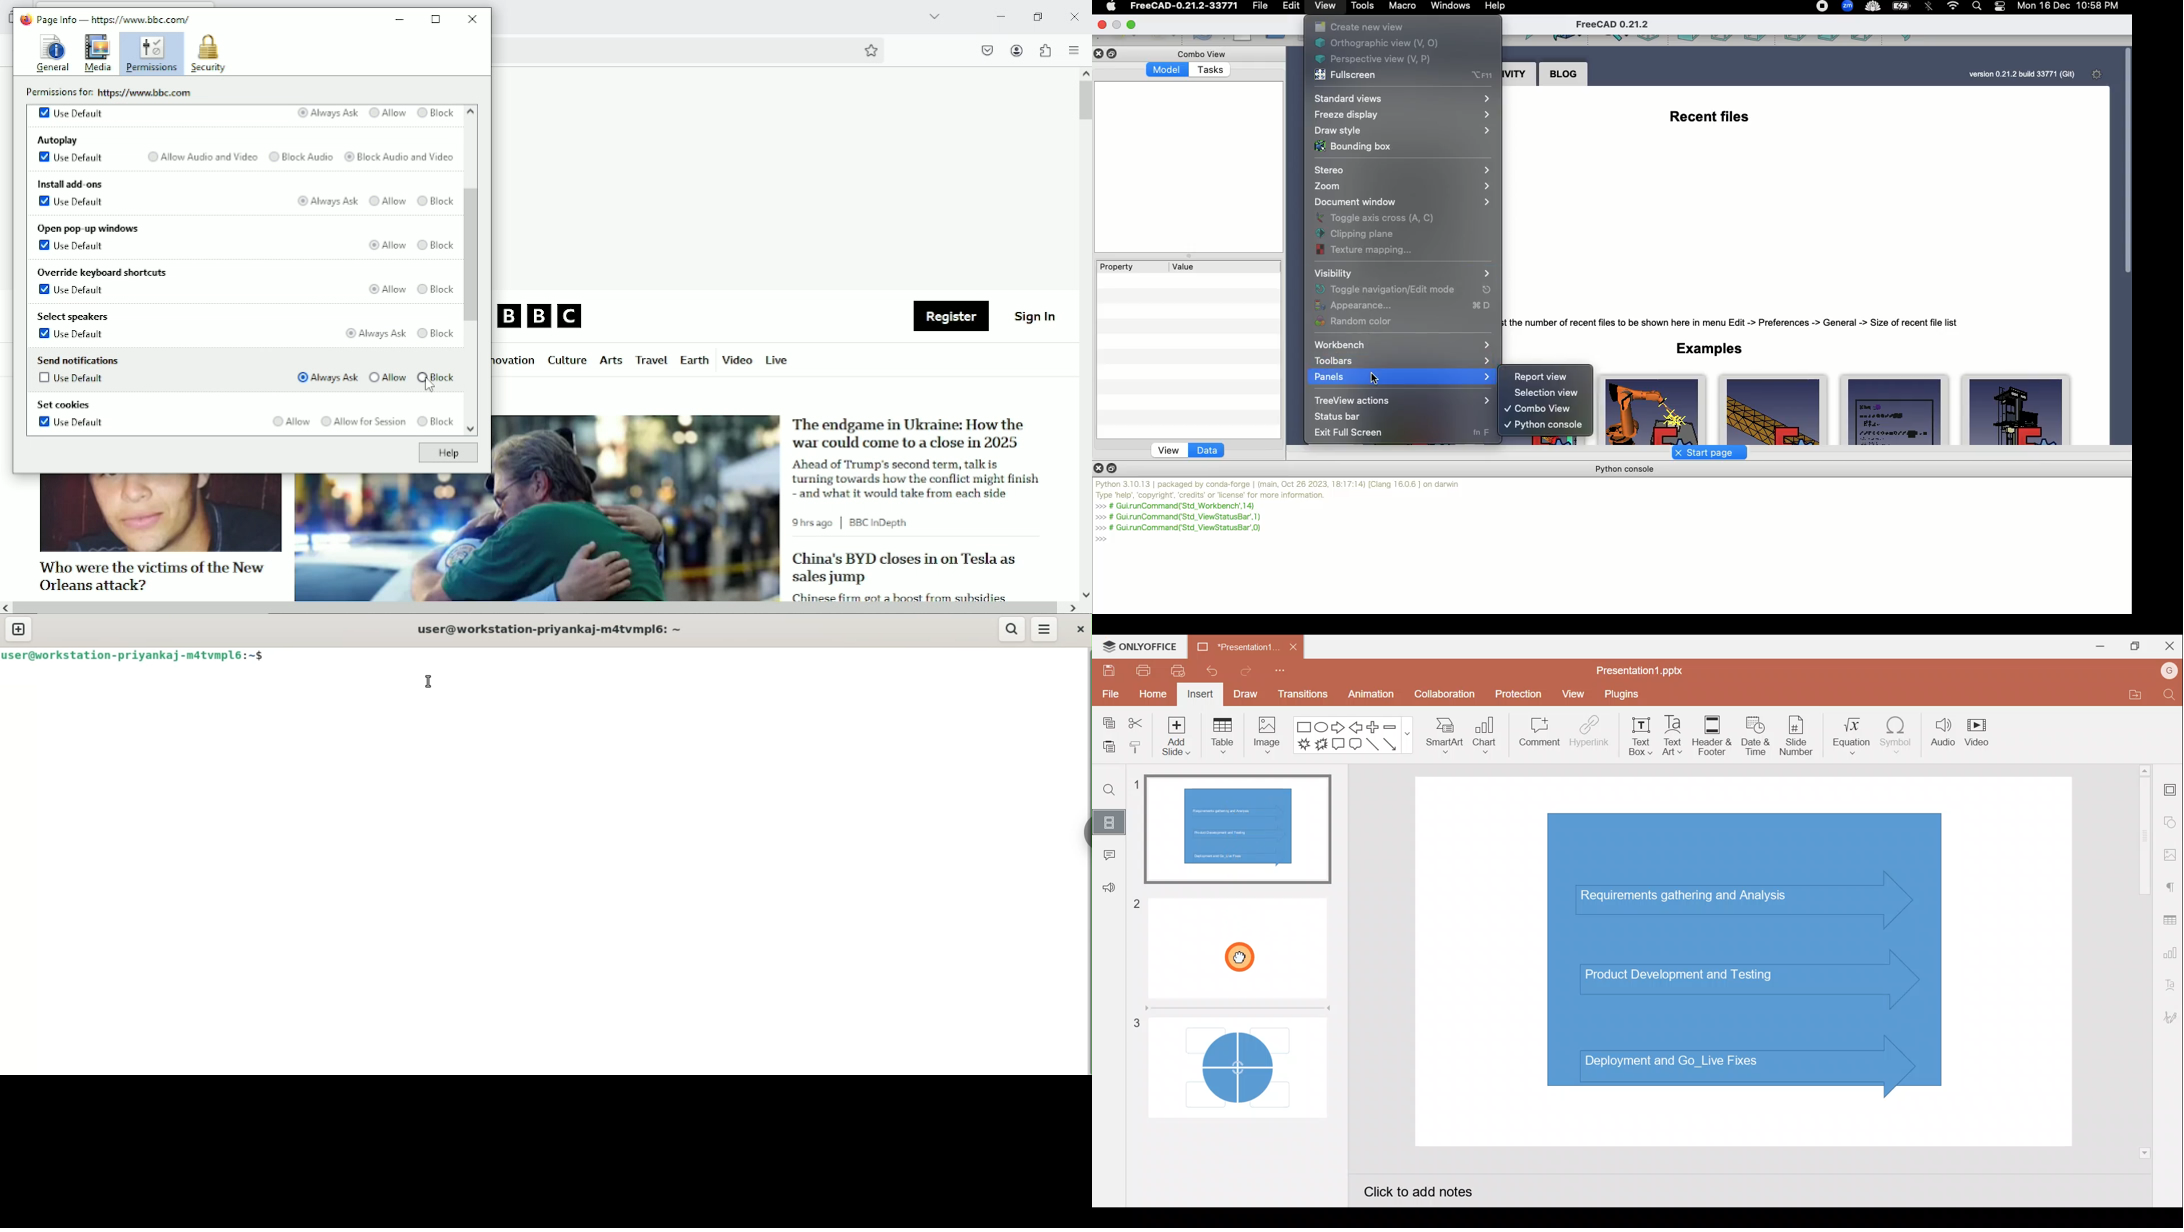 The width and height of the screenshot is (2184, 1232). What do you see at coordinates (1401, 131) in the screenshot?
I see `Draw style` at bounding box center [1401, 131].